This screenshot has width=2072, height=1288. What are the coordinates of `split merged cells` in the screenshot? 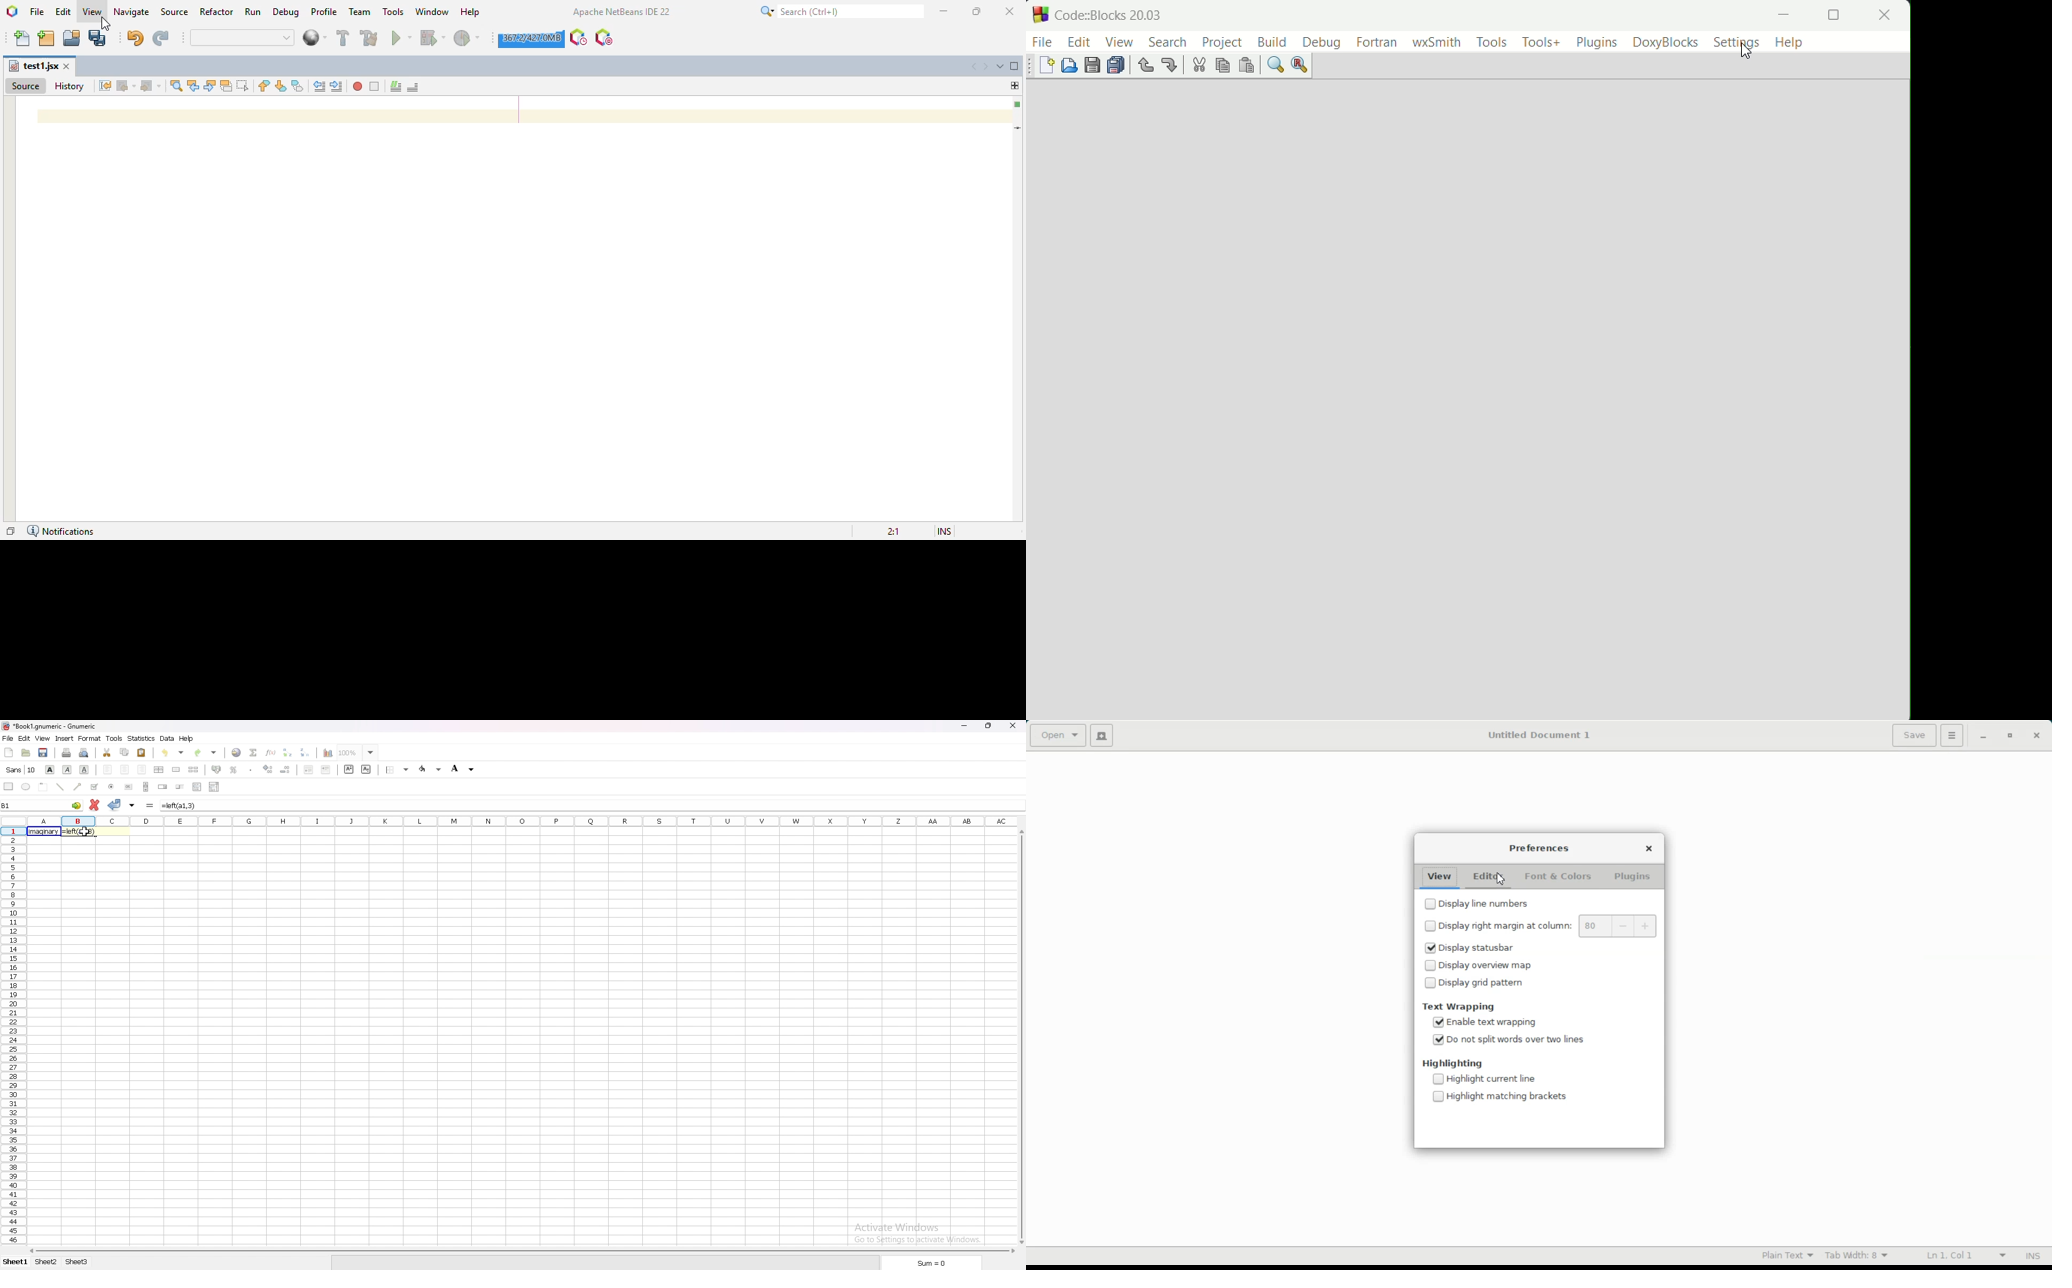 It's located at (193, 769).